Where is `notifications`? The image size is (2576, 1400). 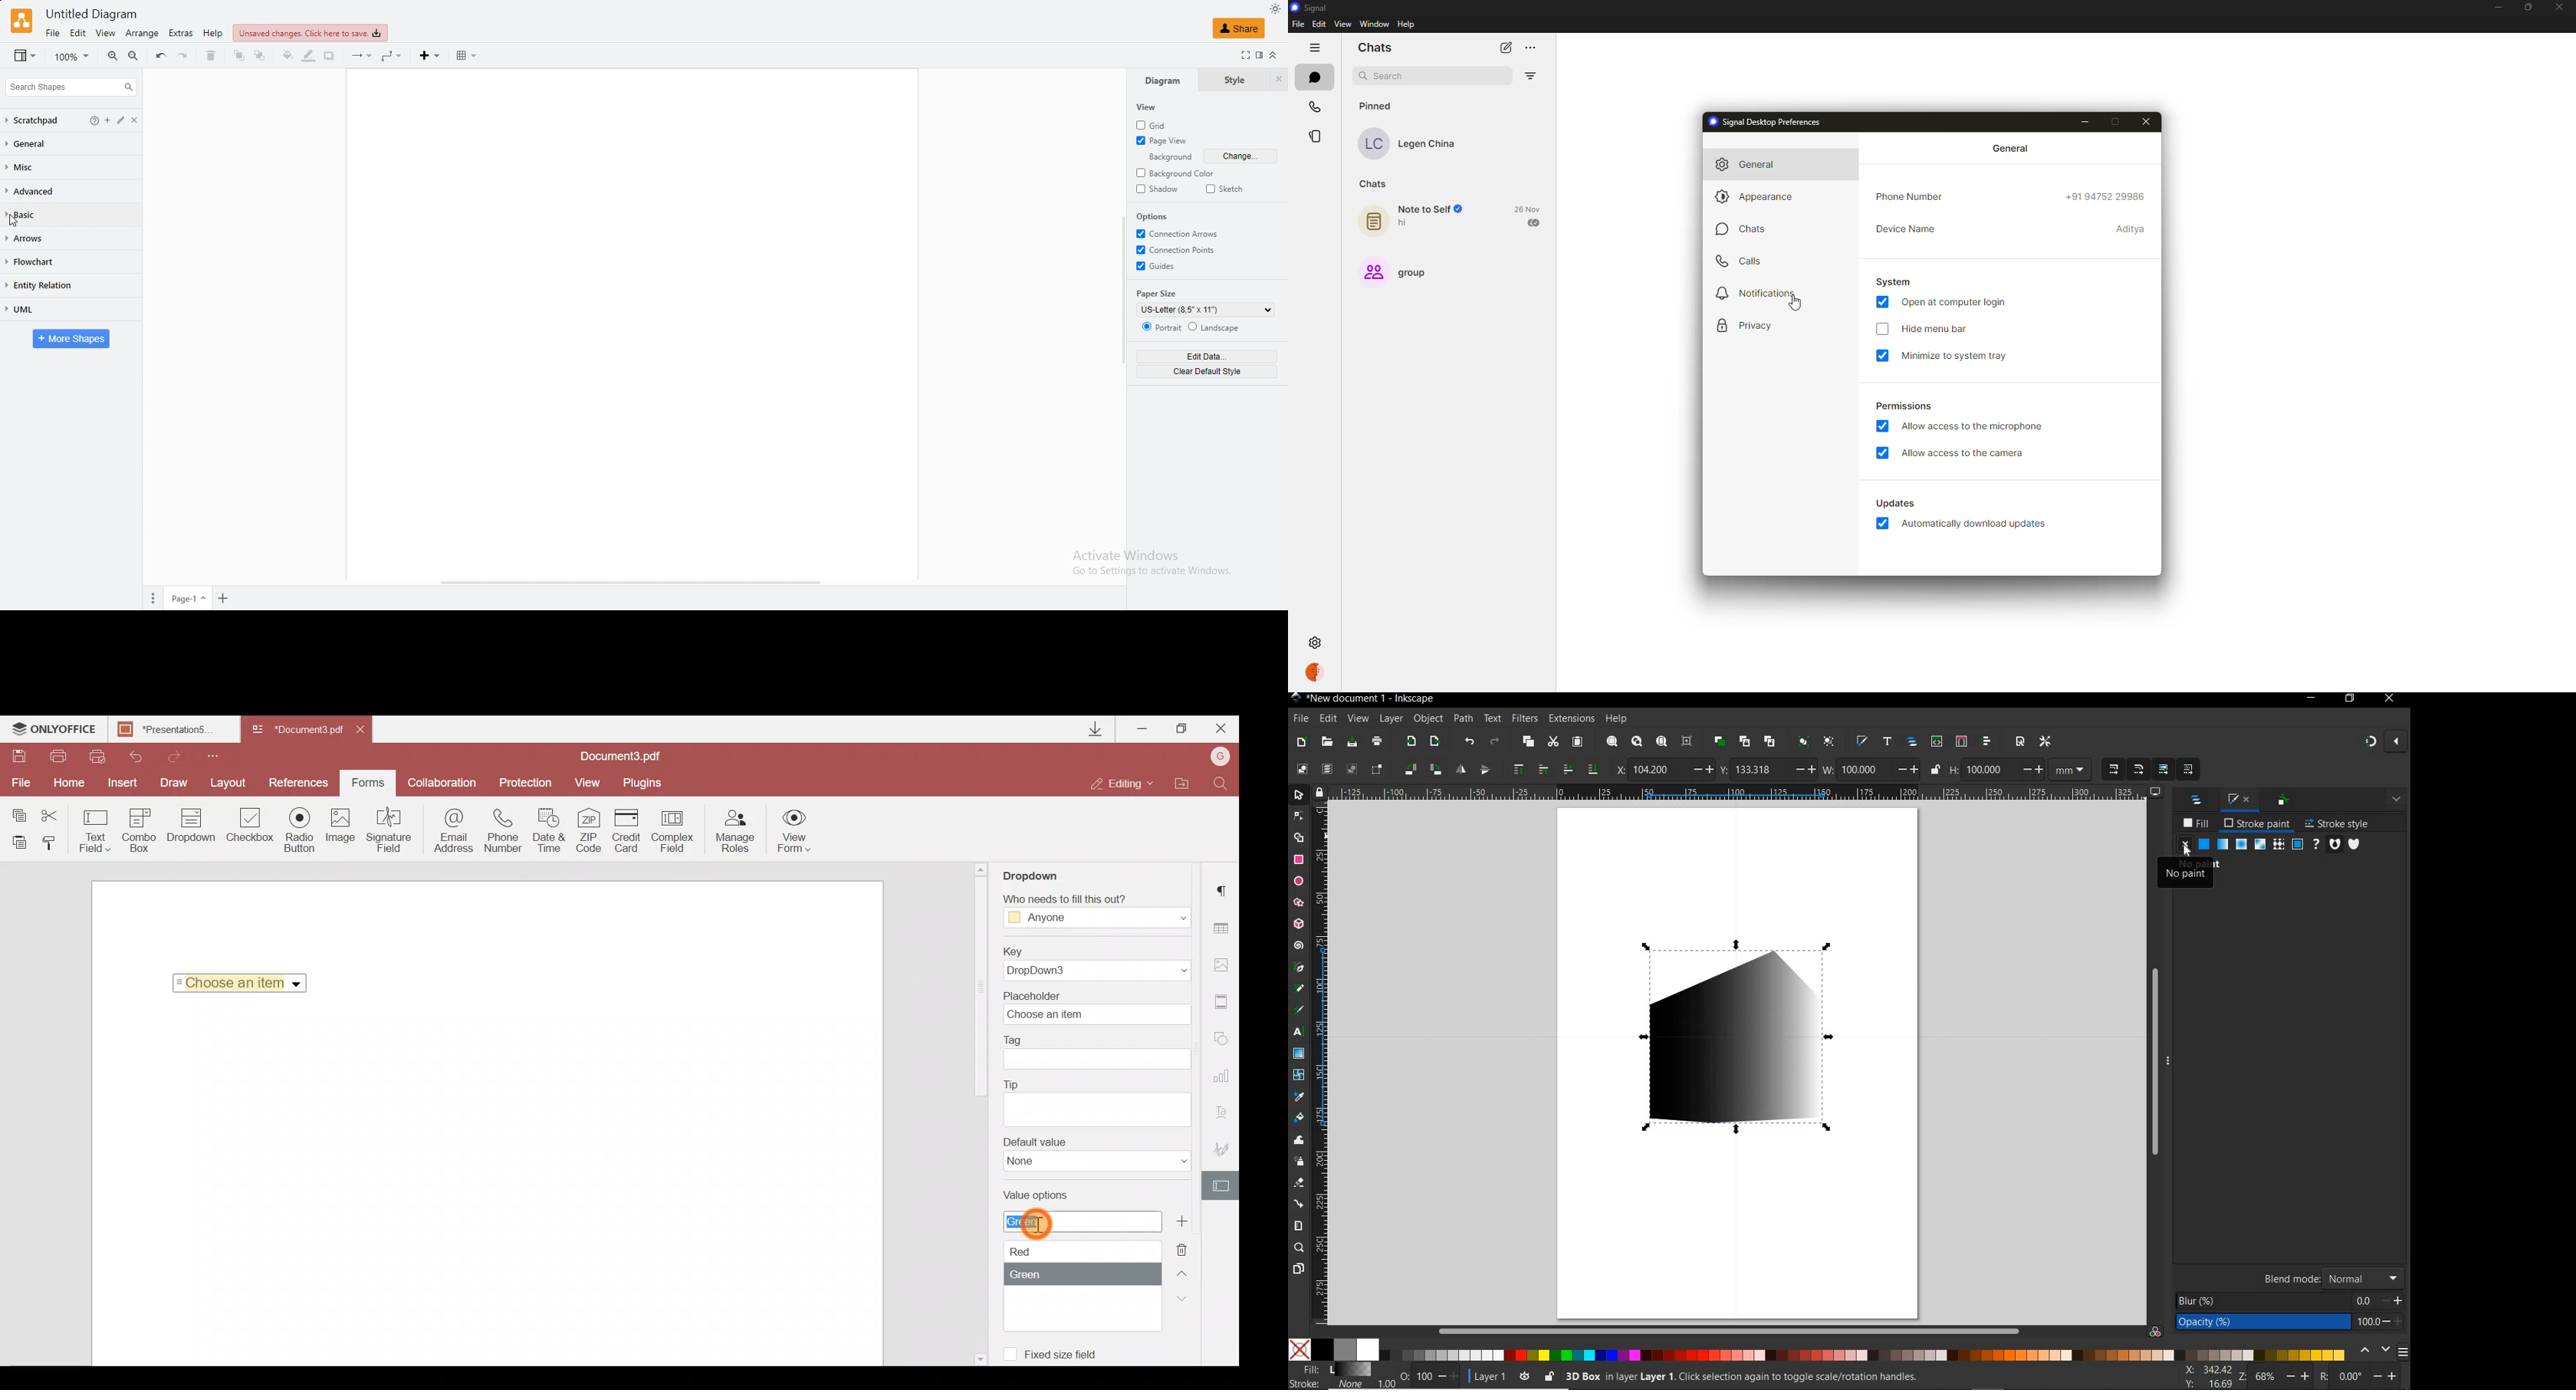
notifications is located at coordinates (1761, 291).